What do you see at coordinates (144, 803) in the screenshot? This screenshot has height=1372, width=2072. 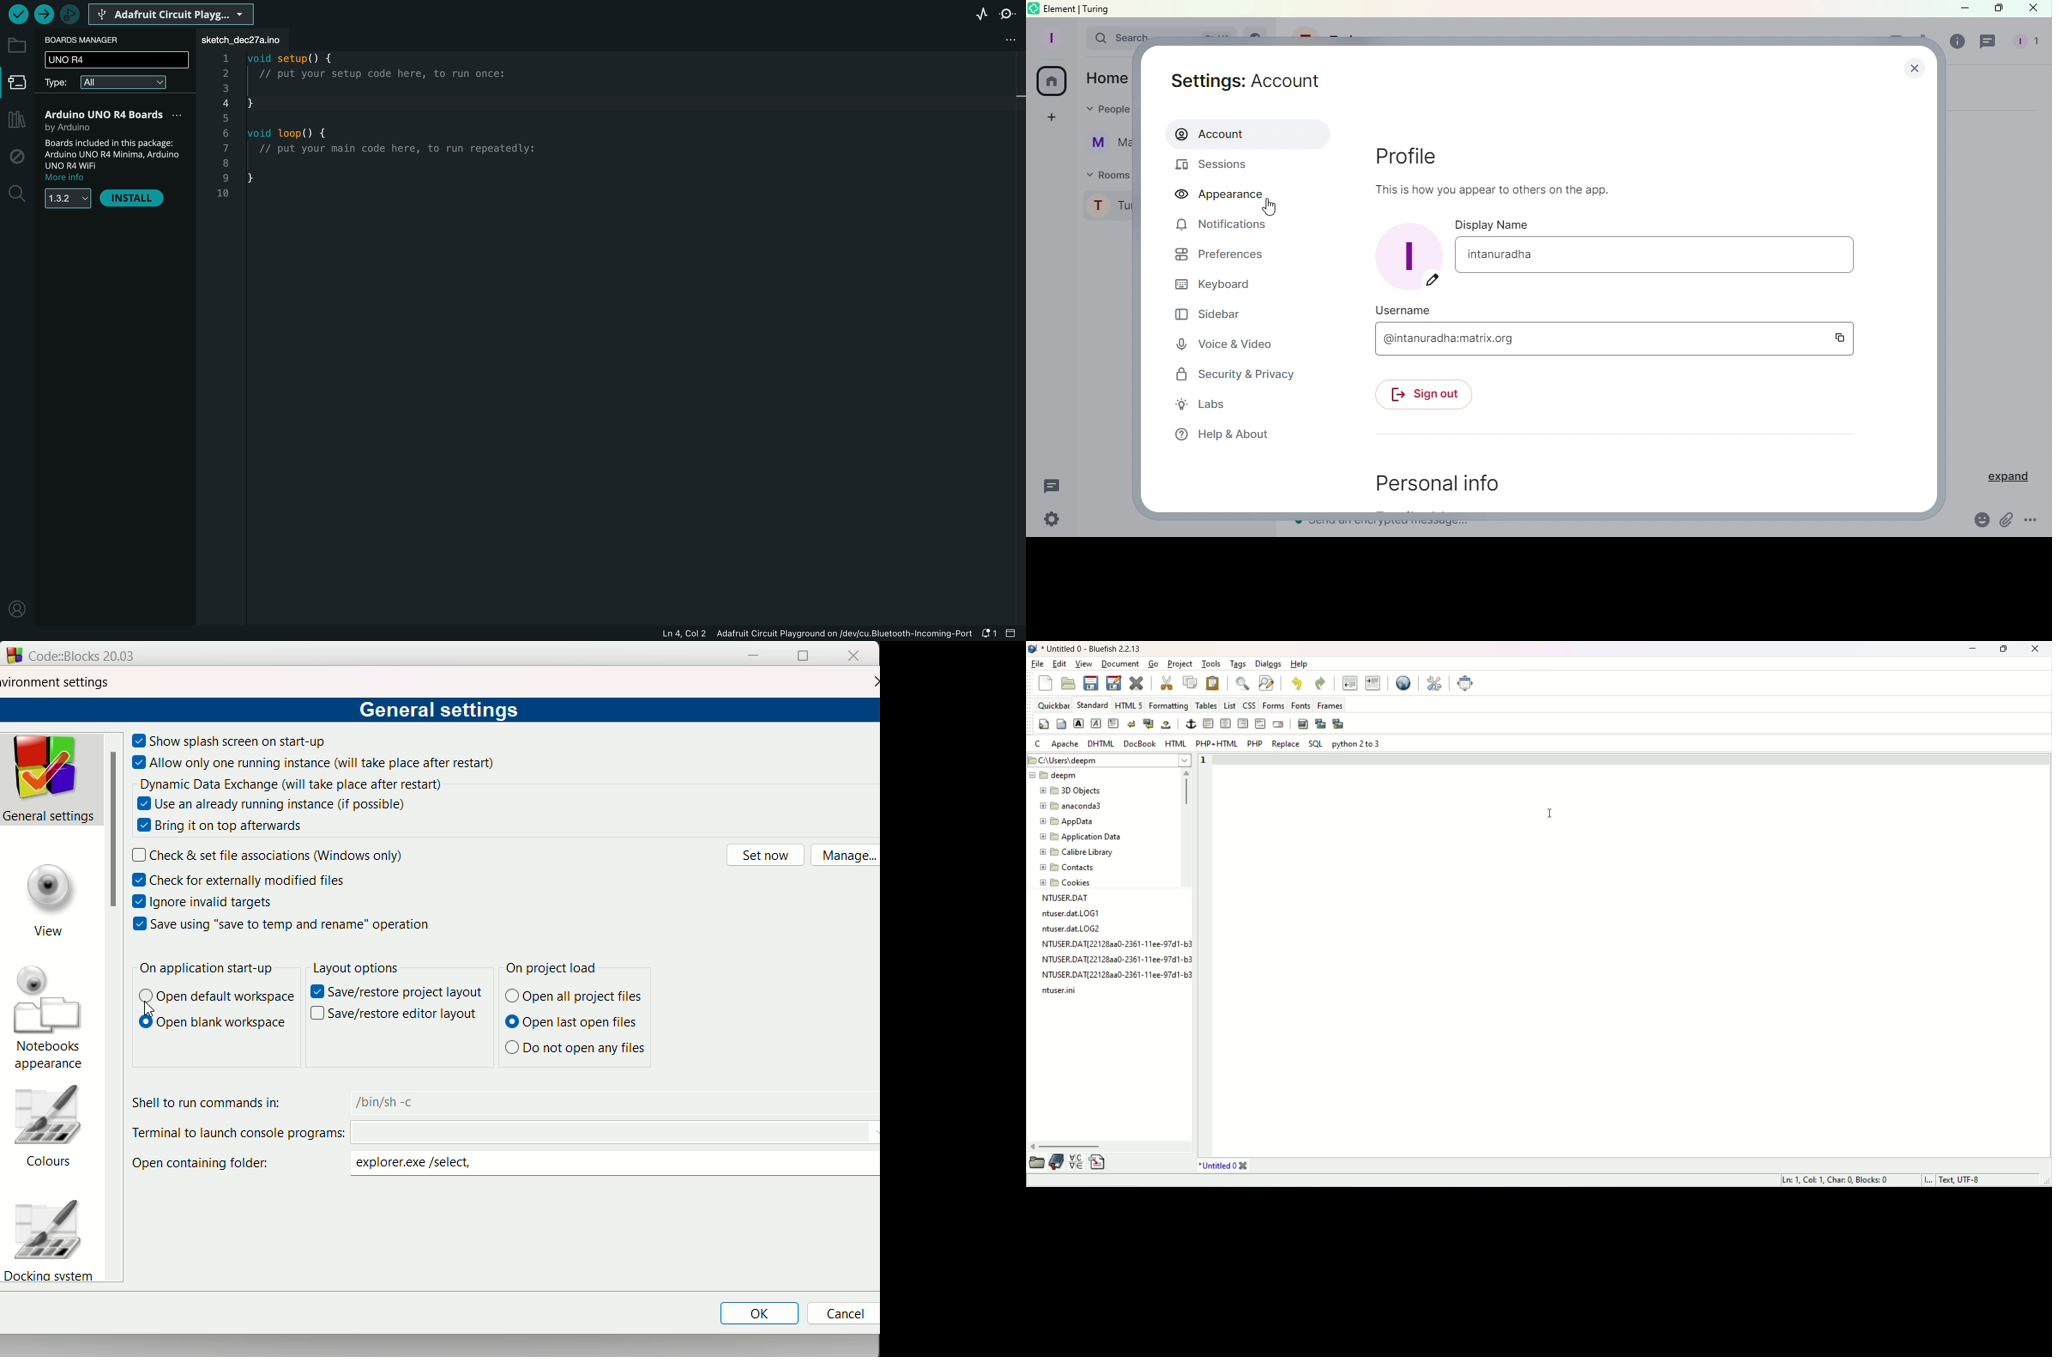 I see `checkbox` at bounding box center [144, 803].